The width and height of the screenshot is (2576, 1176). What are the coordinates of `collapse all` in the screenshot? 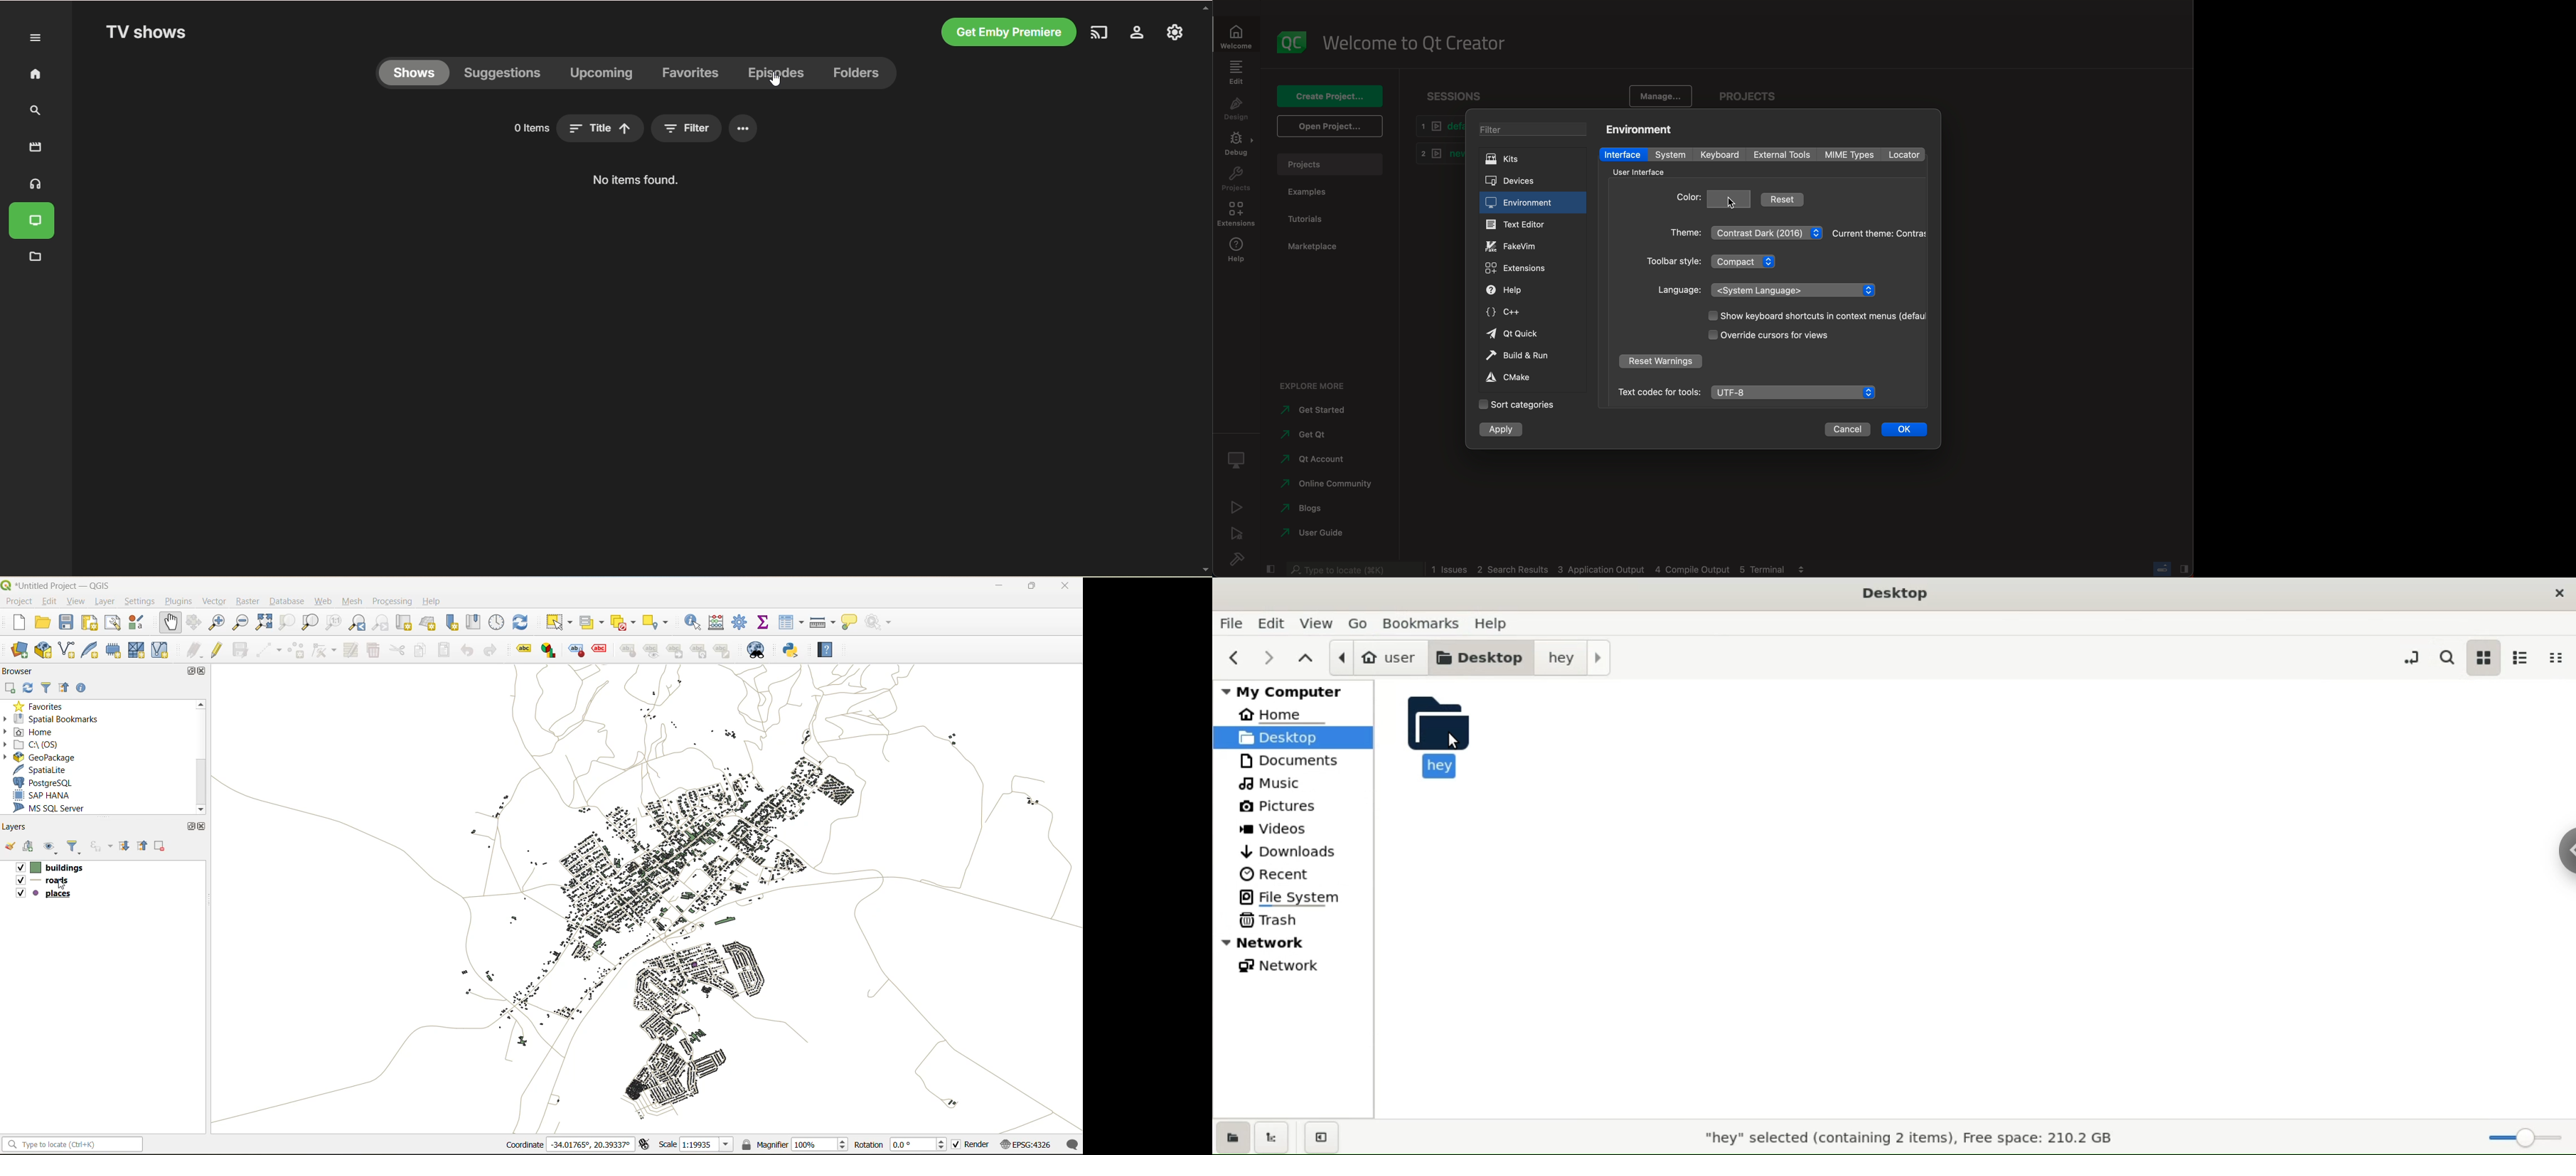 It's located at (141, 845).